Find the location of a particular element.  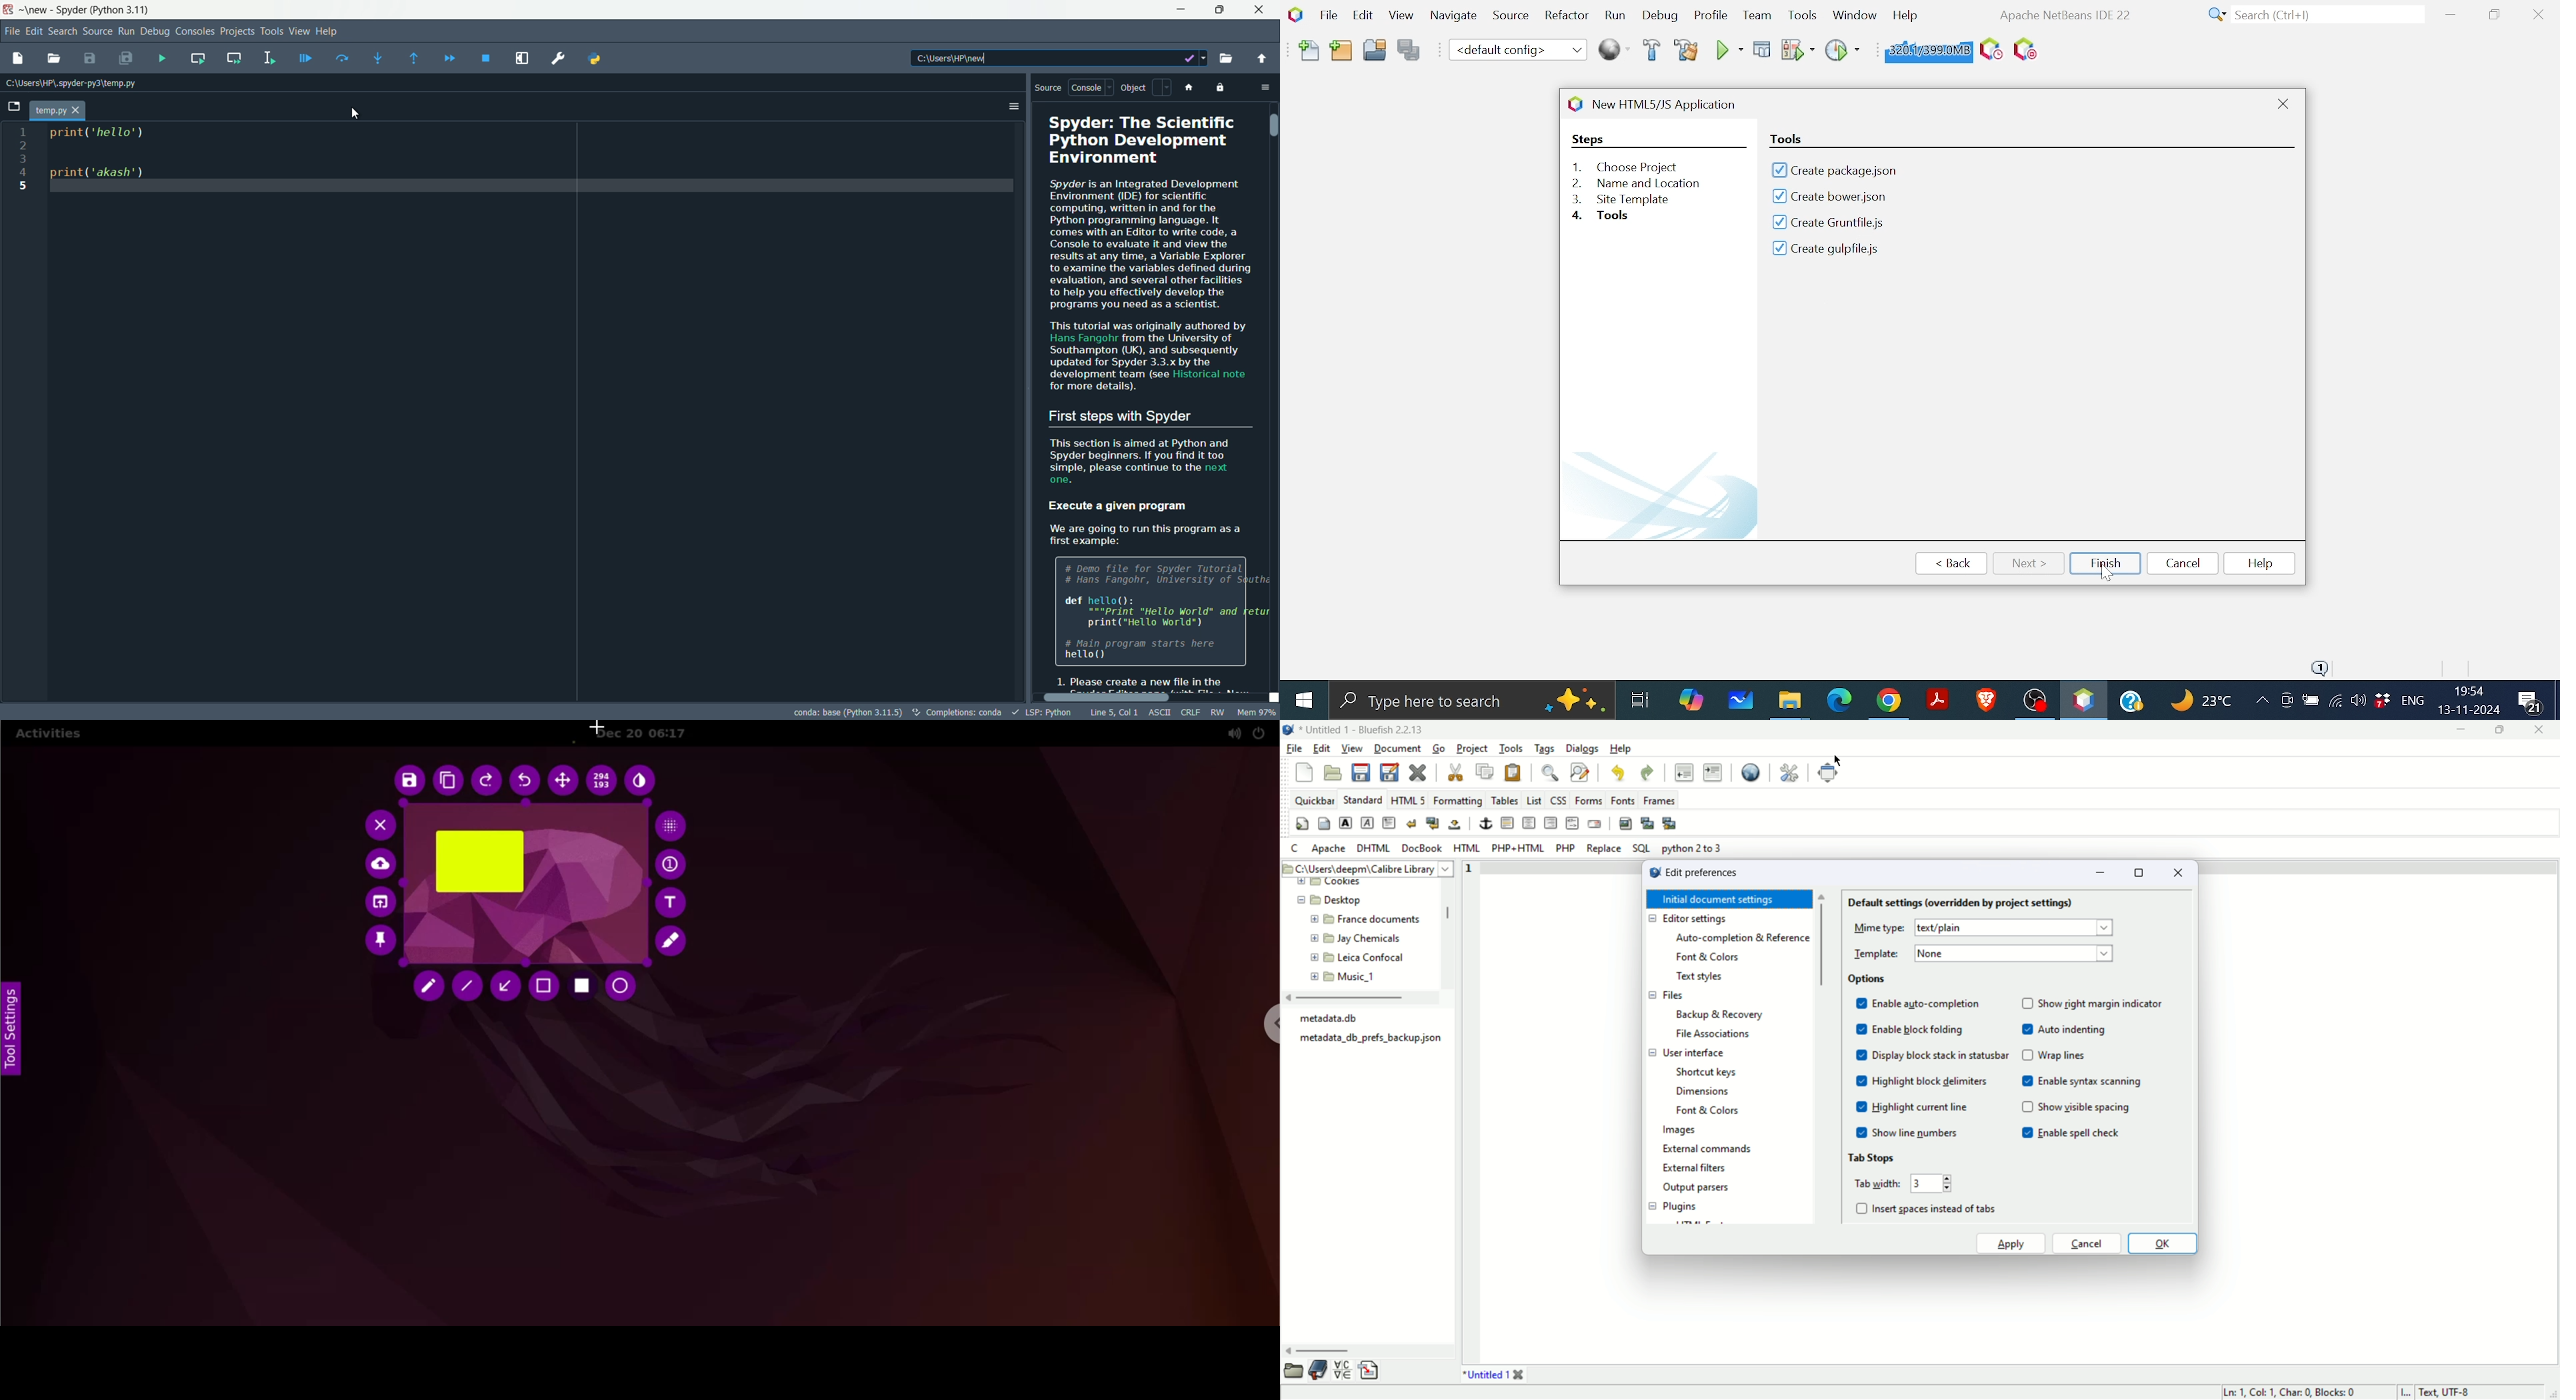

cursor is located at coordinates (355, 114).